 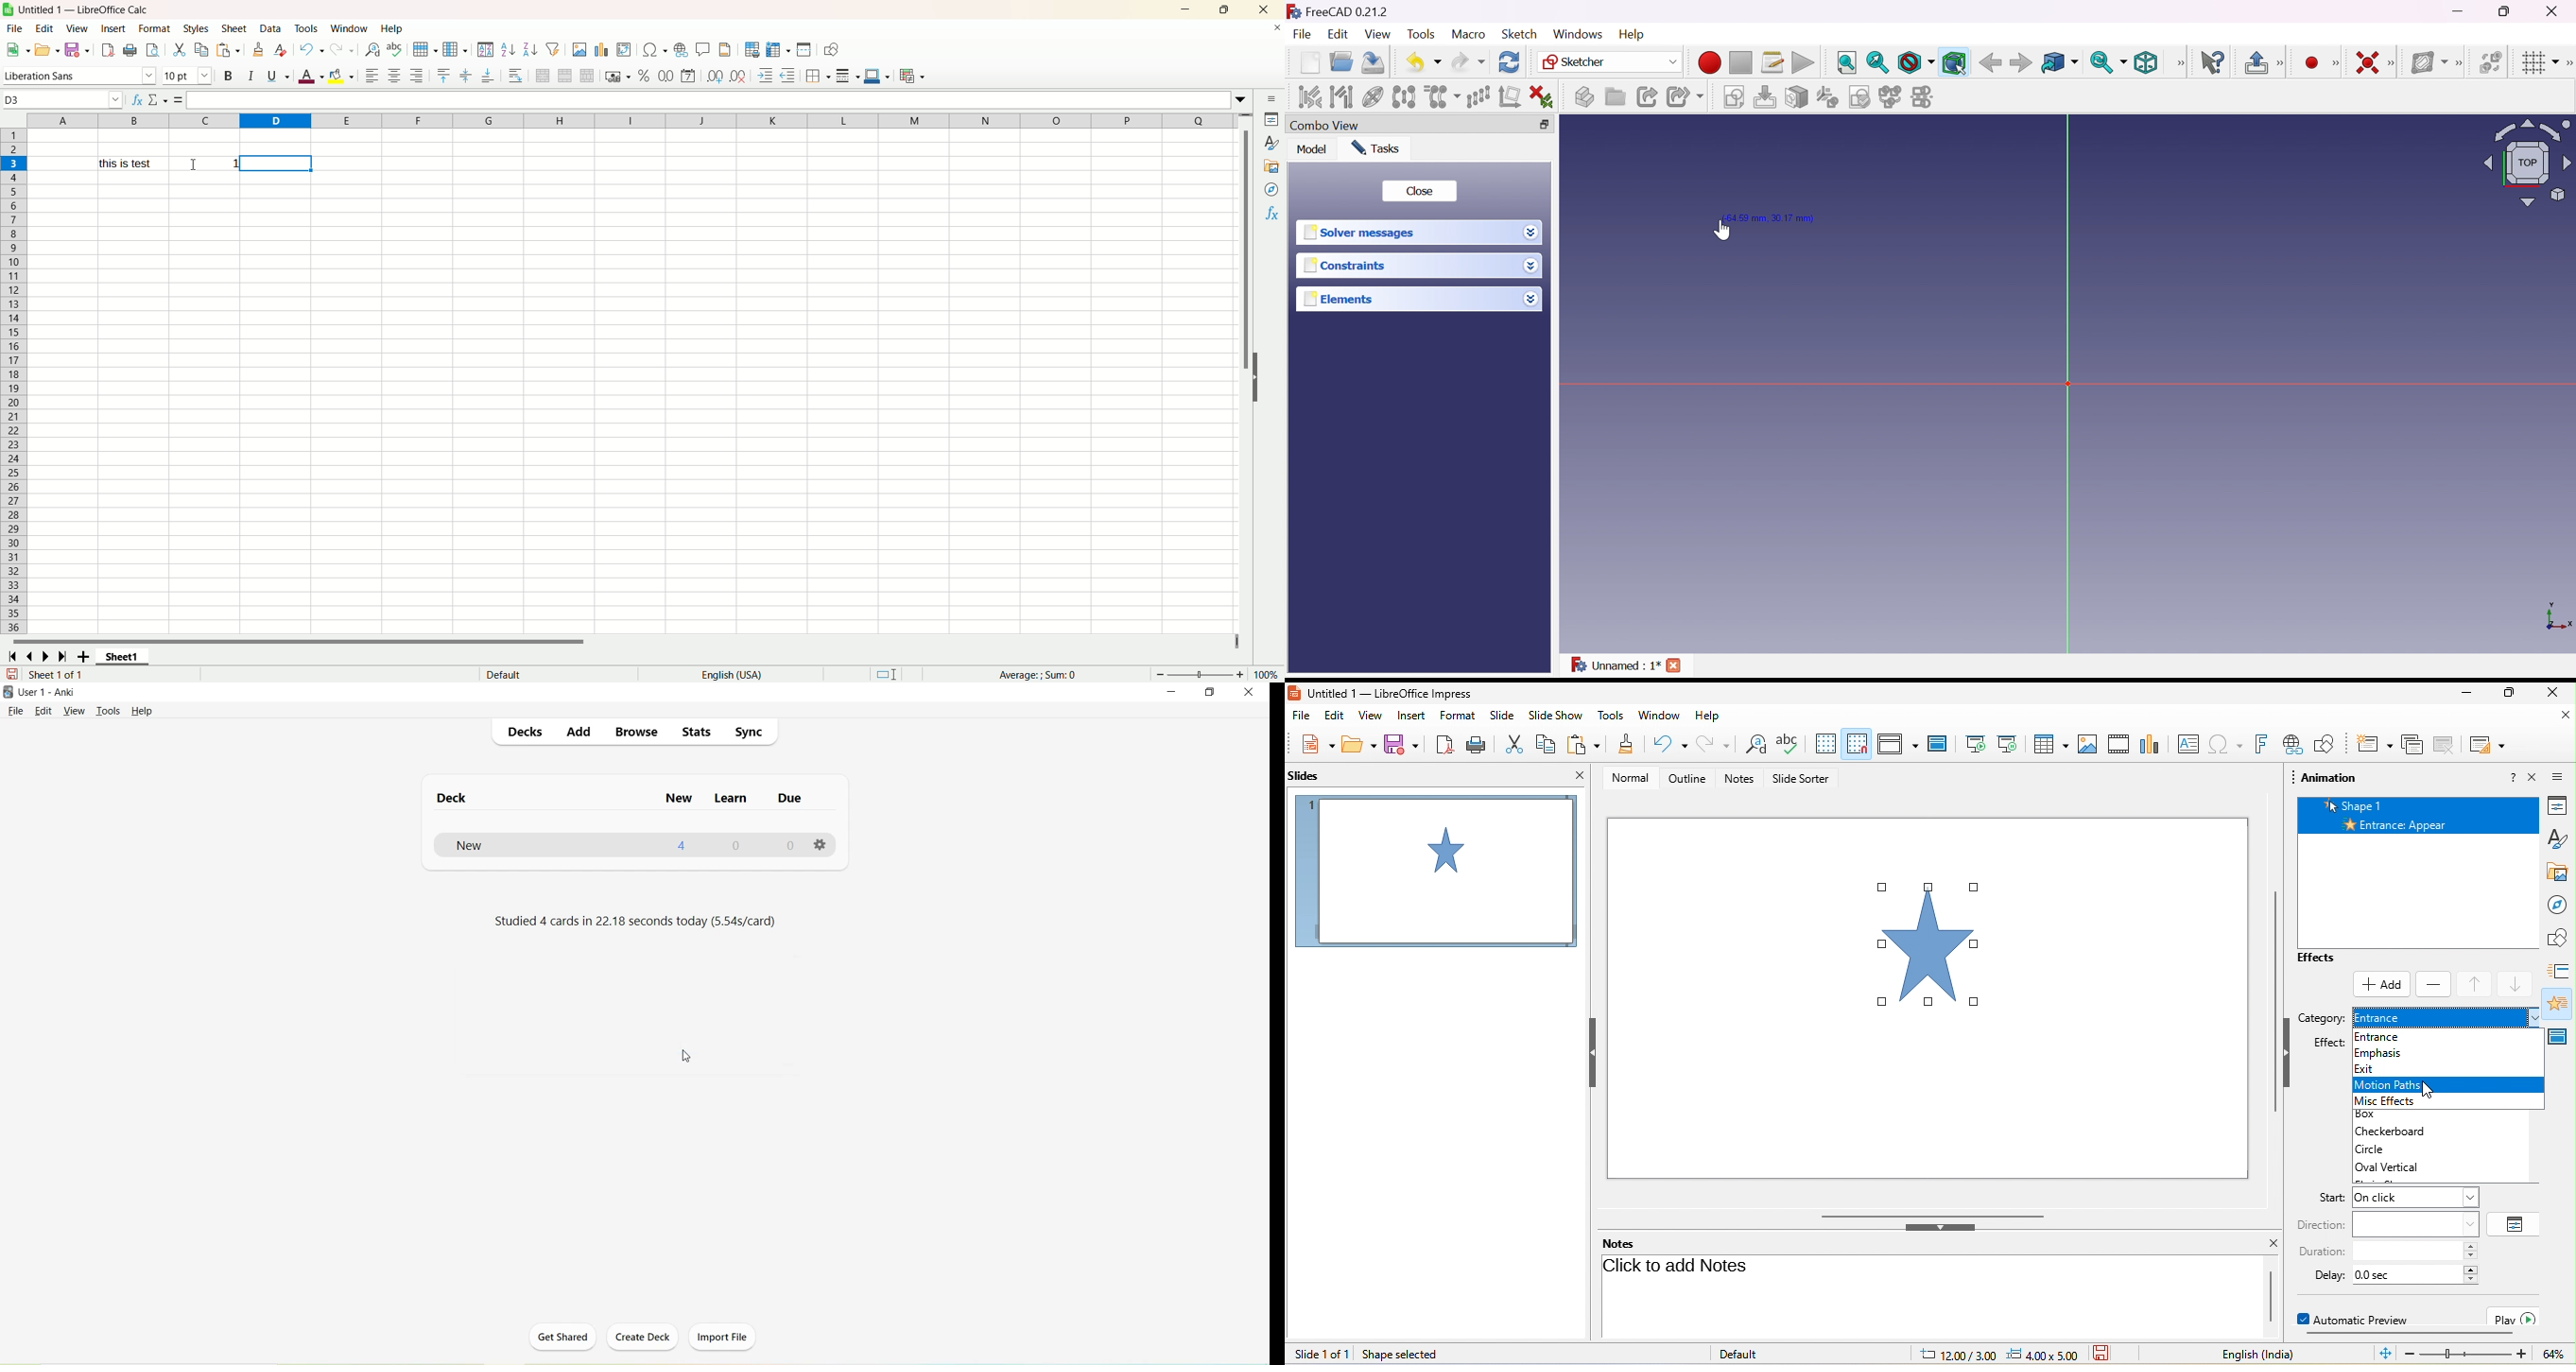 What do you see at coordinates (1895, 743) in the screenshot?
I see `display view` at bounding box center [1895, 743].